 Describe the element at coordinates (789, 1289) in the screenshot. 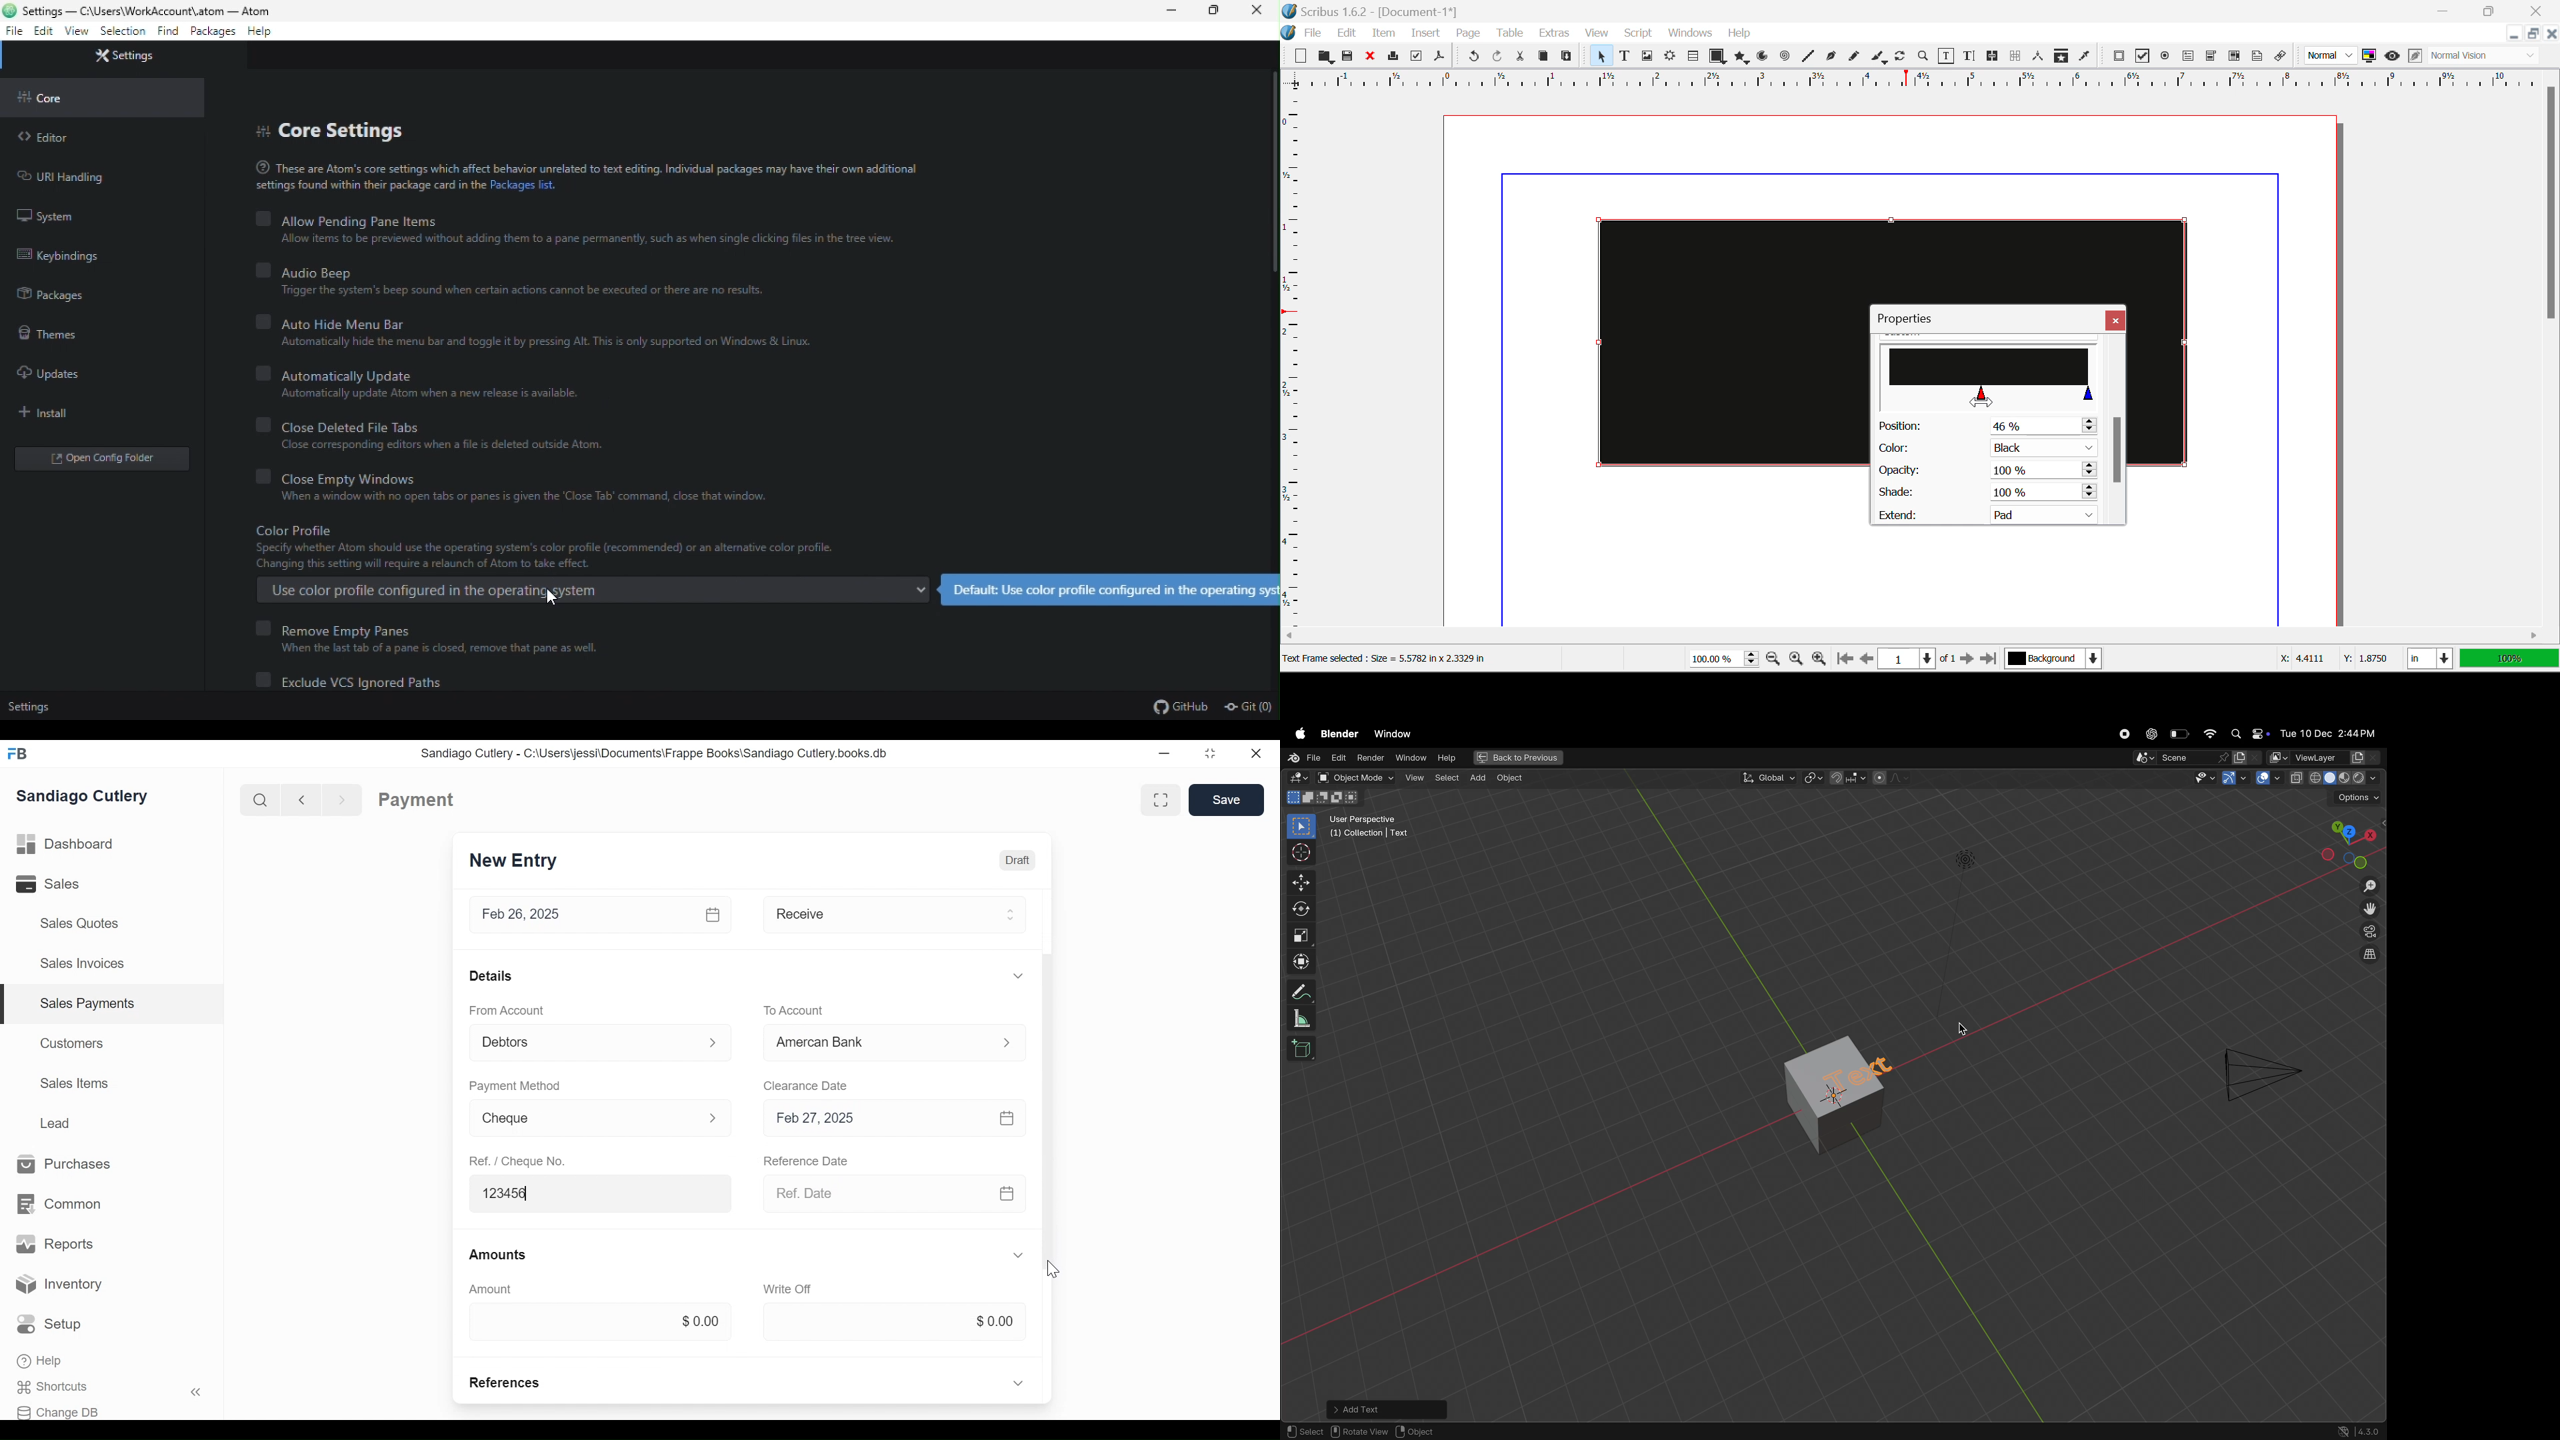

I see `‘Write Off` at that location.